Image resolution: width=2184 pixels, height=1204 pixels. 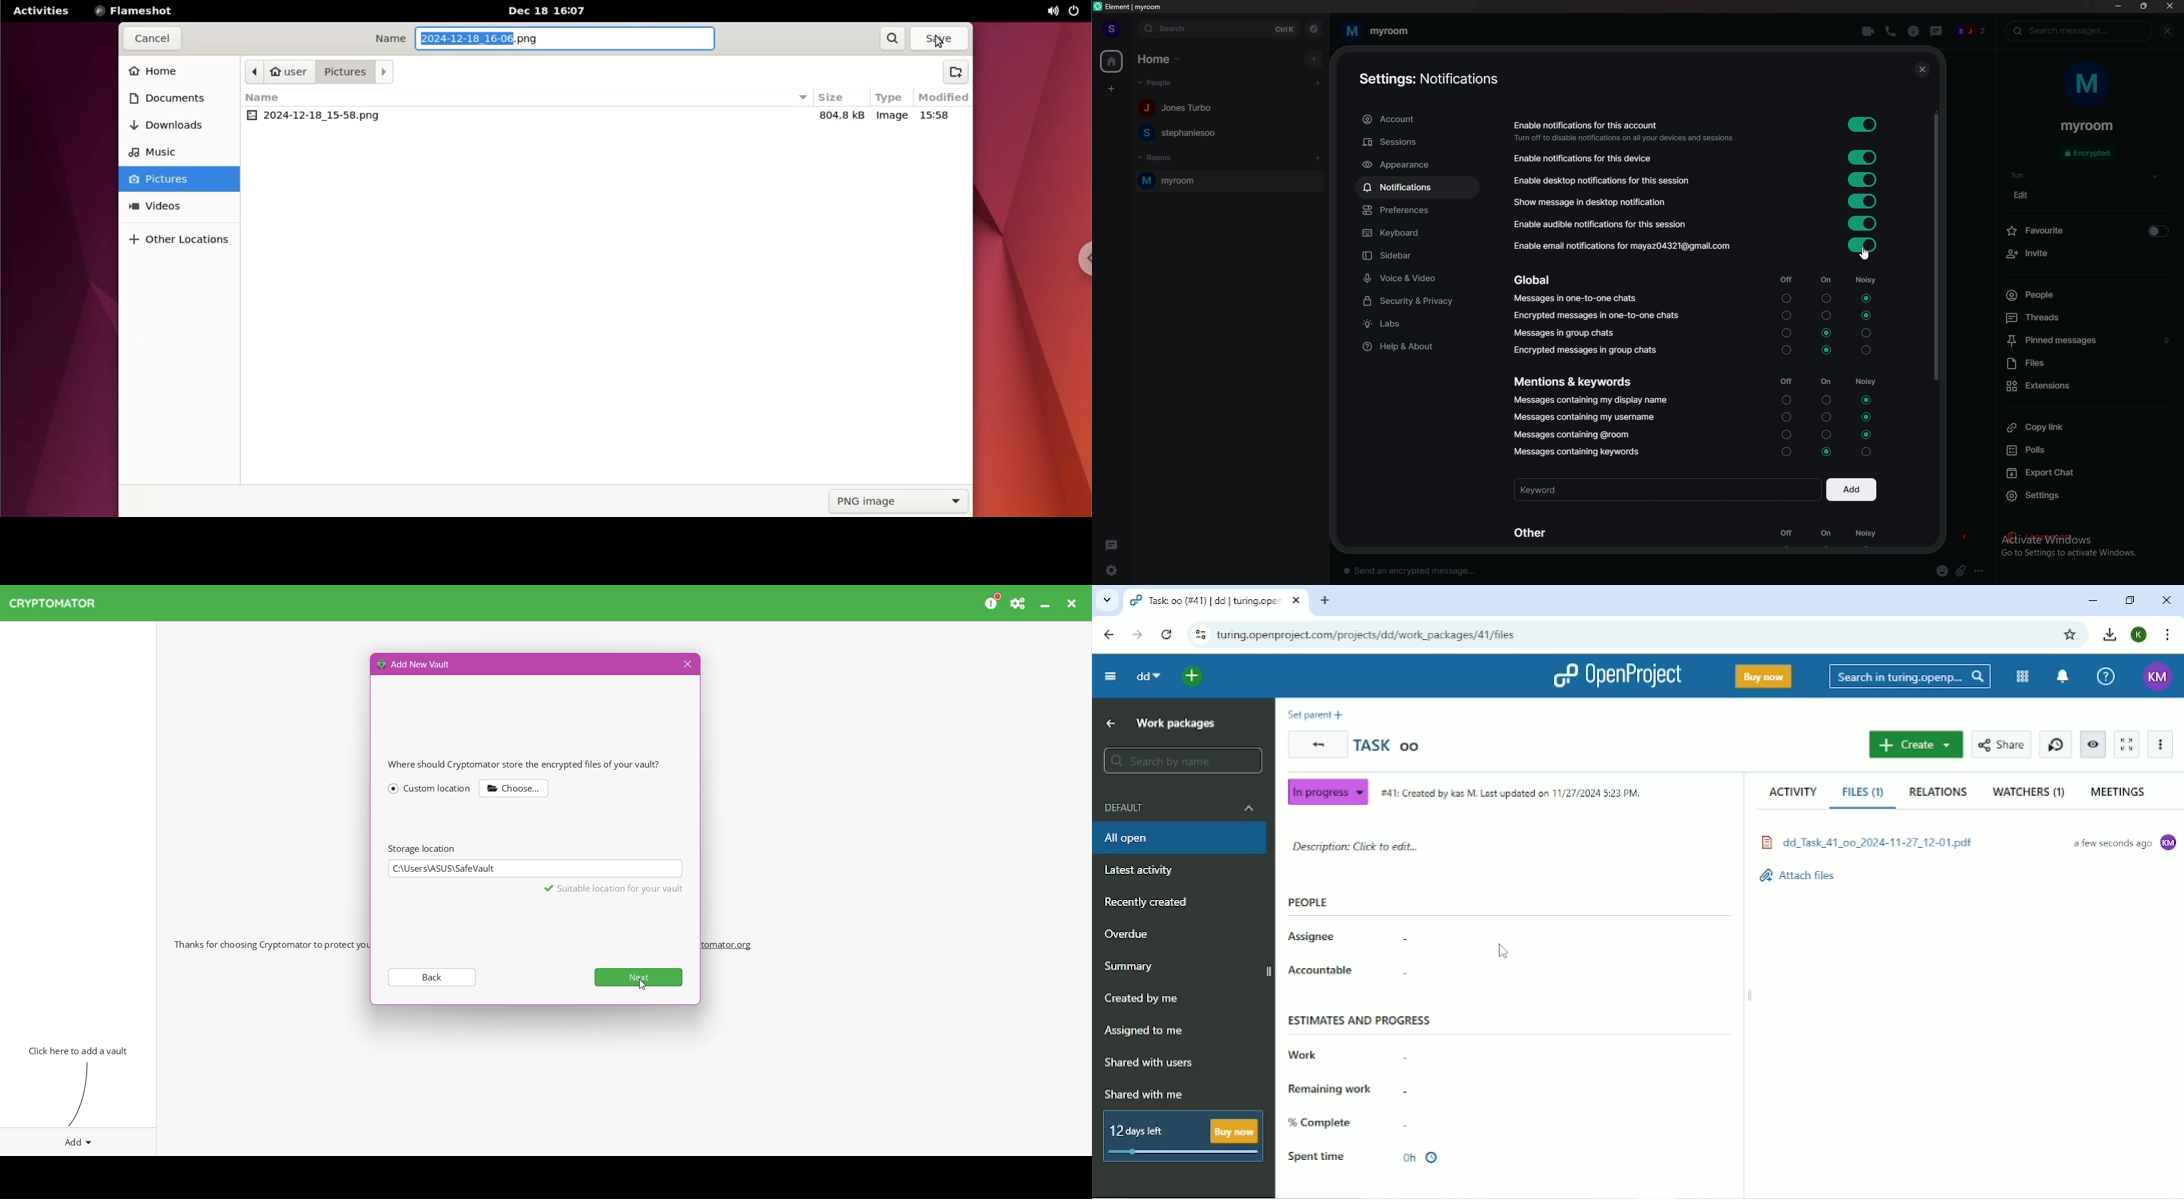 What do you see at coordinates (838, 115) in the screenshot?
I see `file size` at bounding box center [838, 115].